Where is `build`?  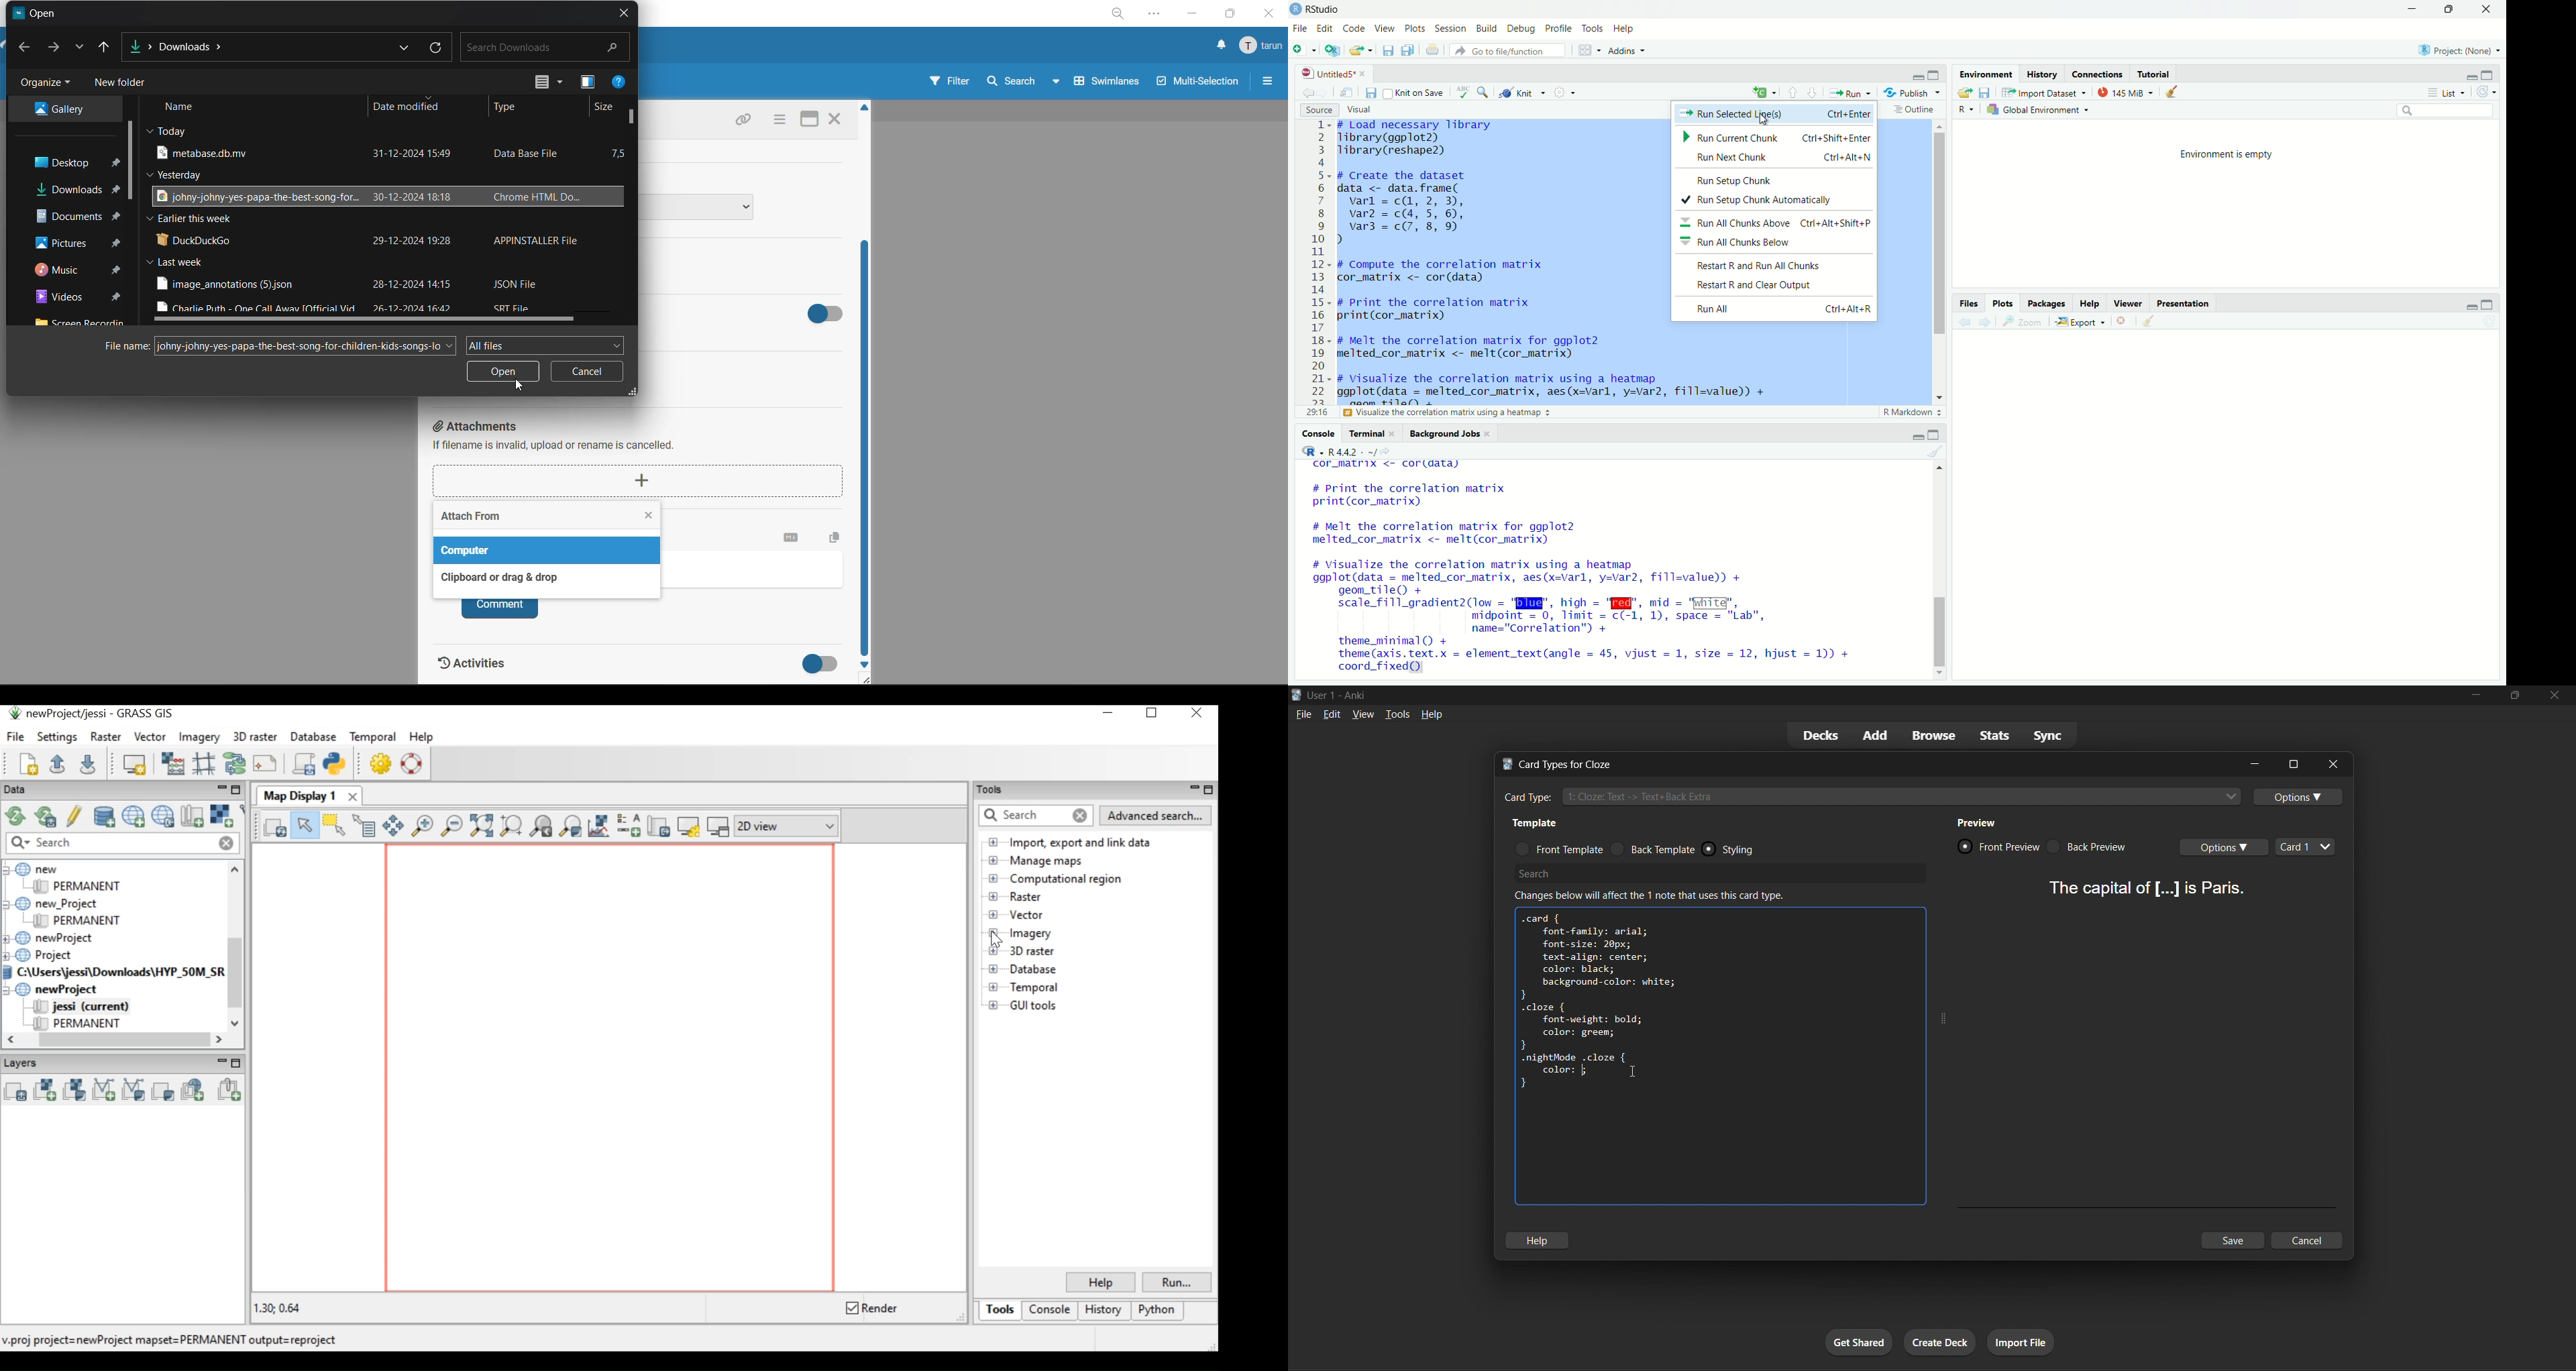
build is located at coordinates (1487, 29).